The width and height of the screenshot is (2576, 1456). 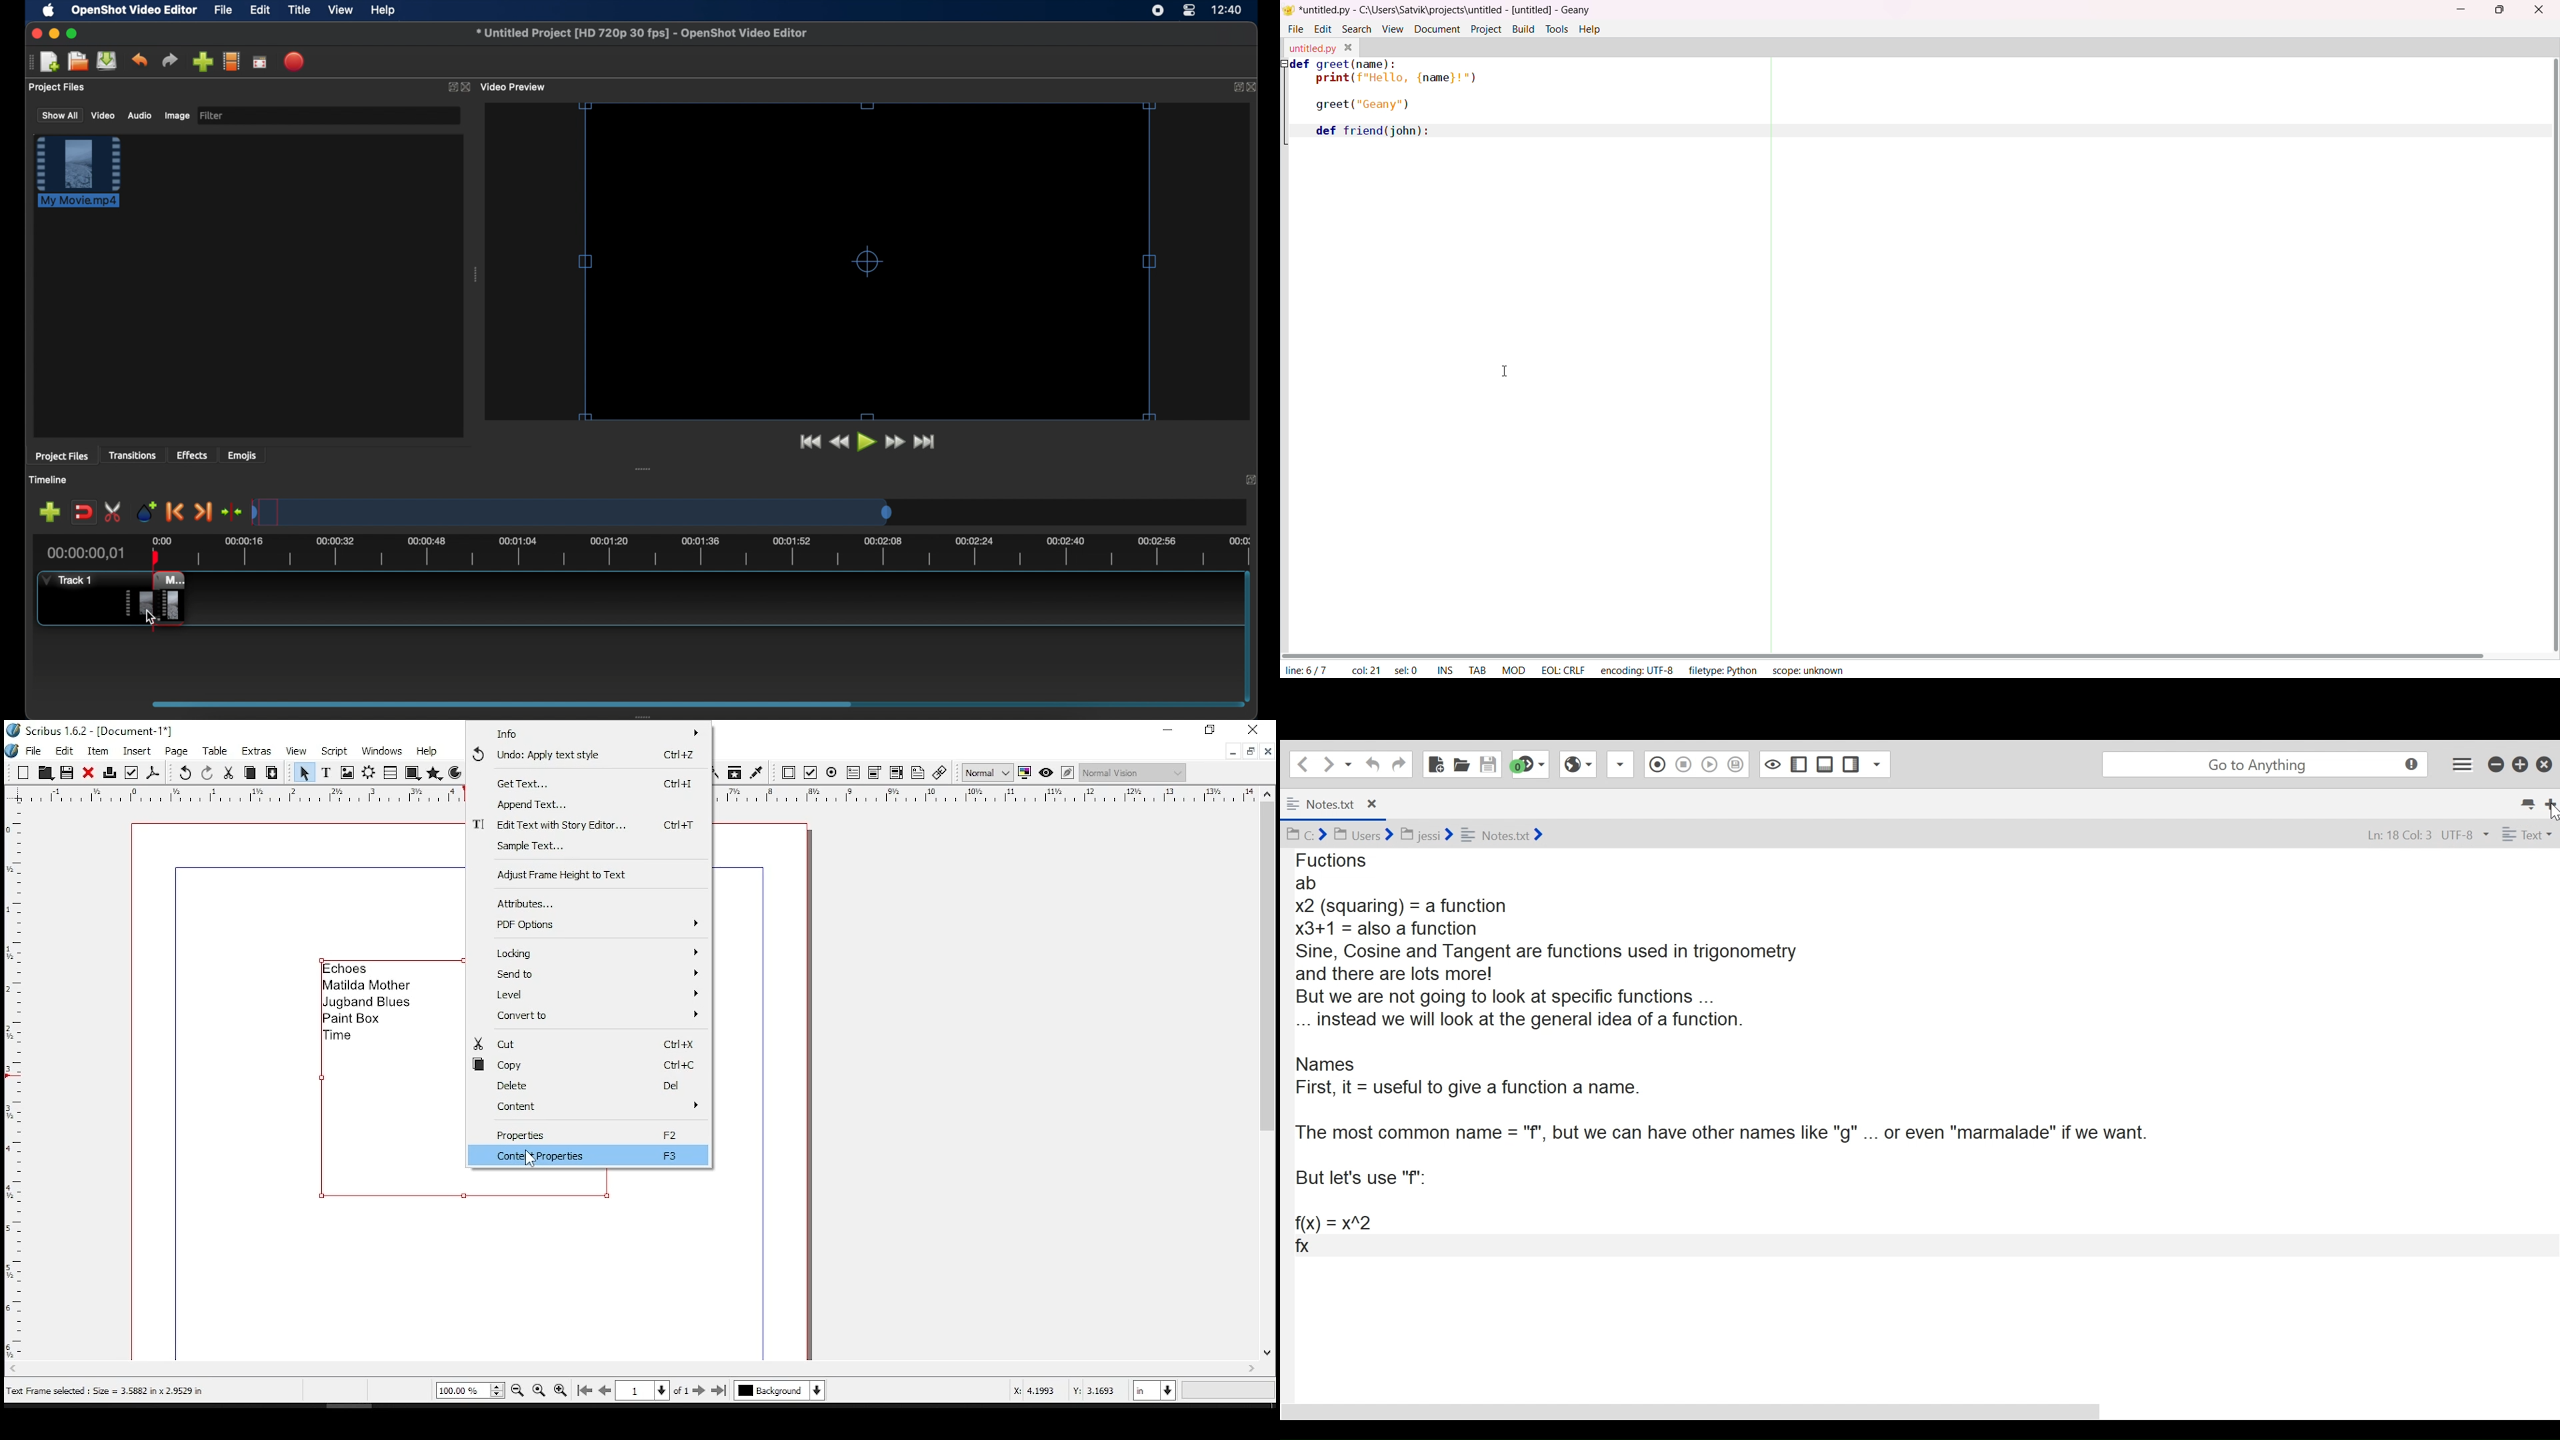 What do you see at coordinates (449, 89) in the screenshot?
I see `expand` at bounding box center [449, 89].